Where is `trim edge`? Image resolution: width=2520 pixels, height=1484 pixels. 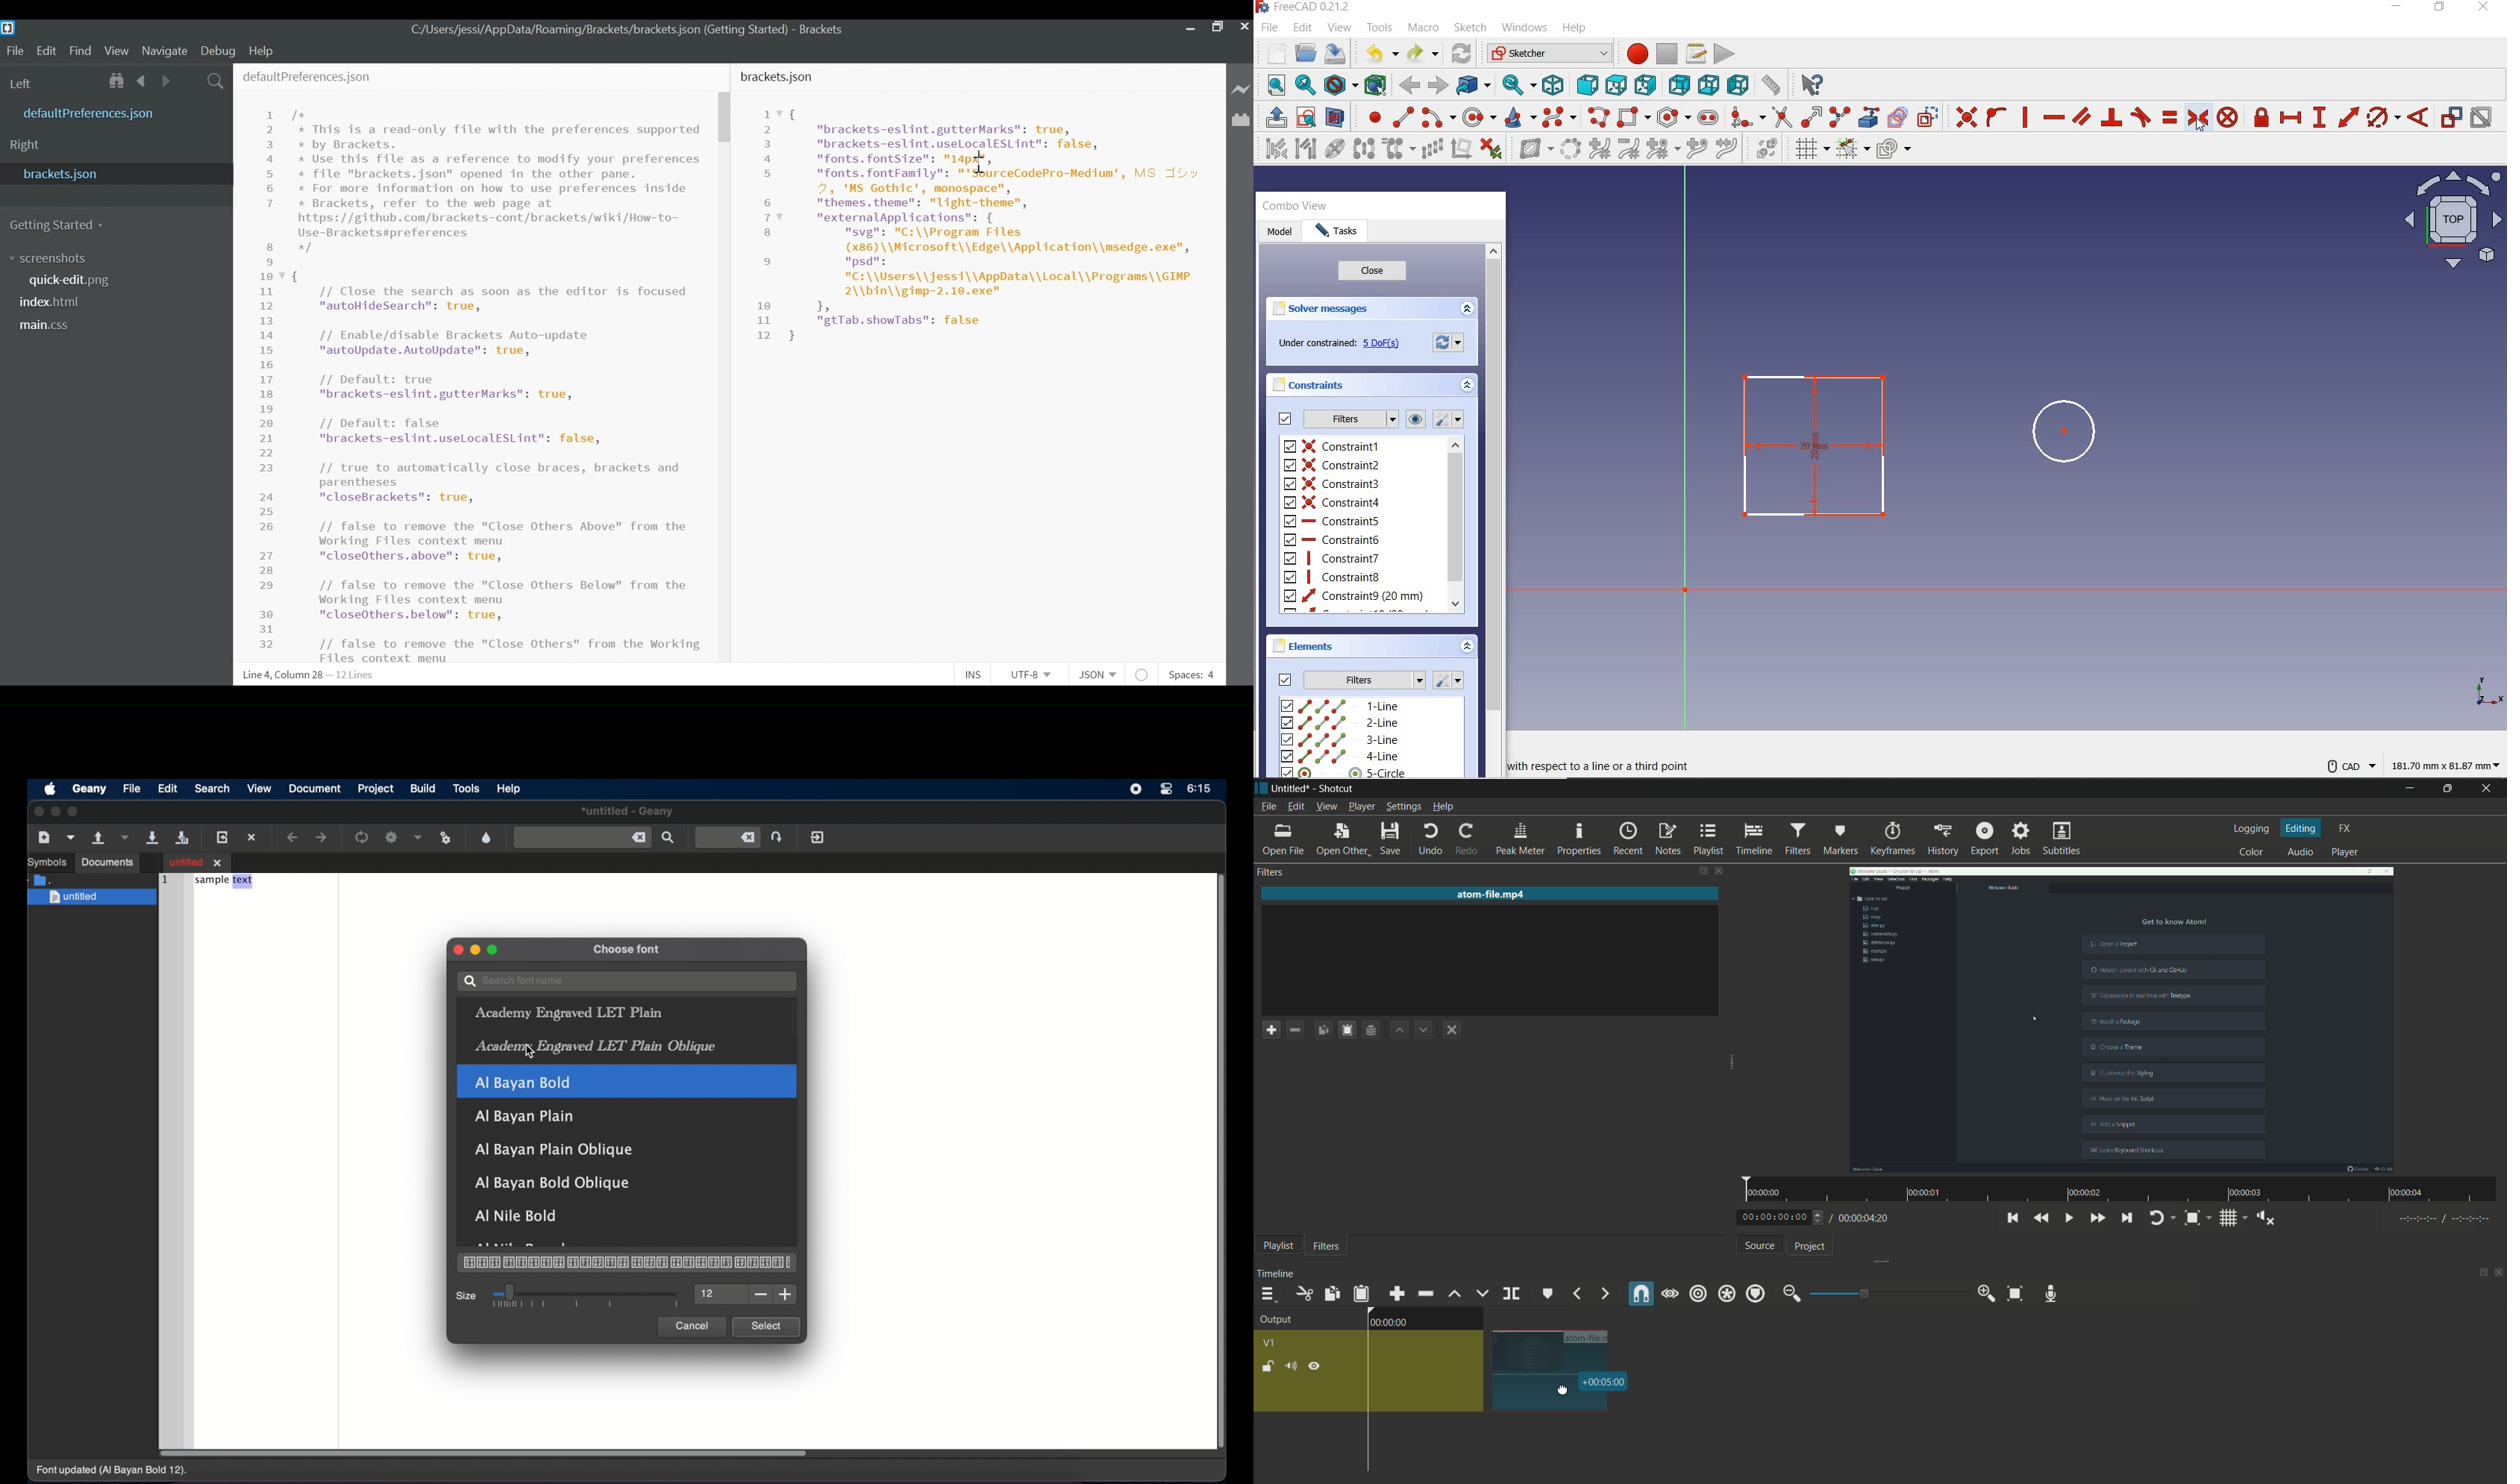
trim edge is located at coordinates (1781, 117).